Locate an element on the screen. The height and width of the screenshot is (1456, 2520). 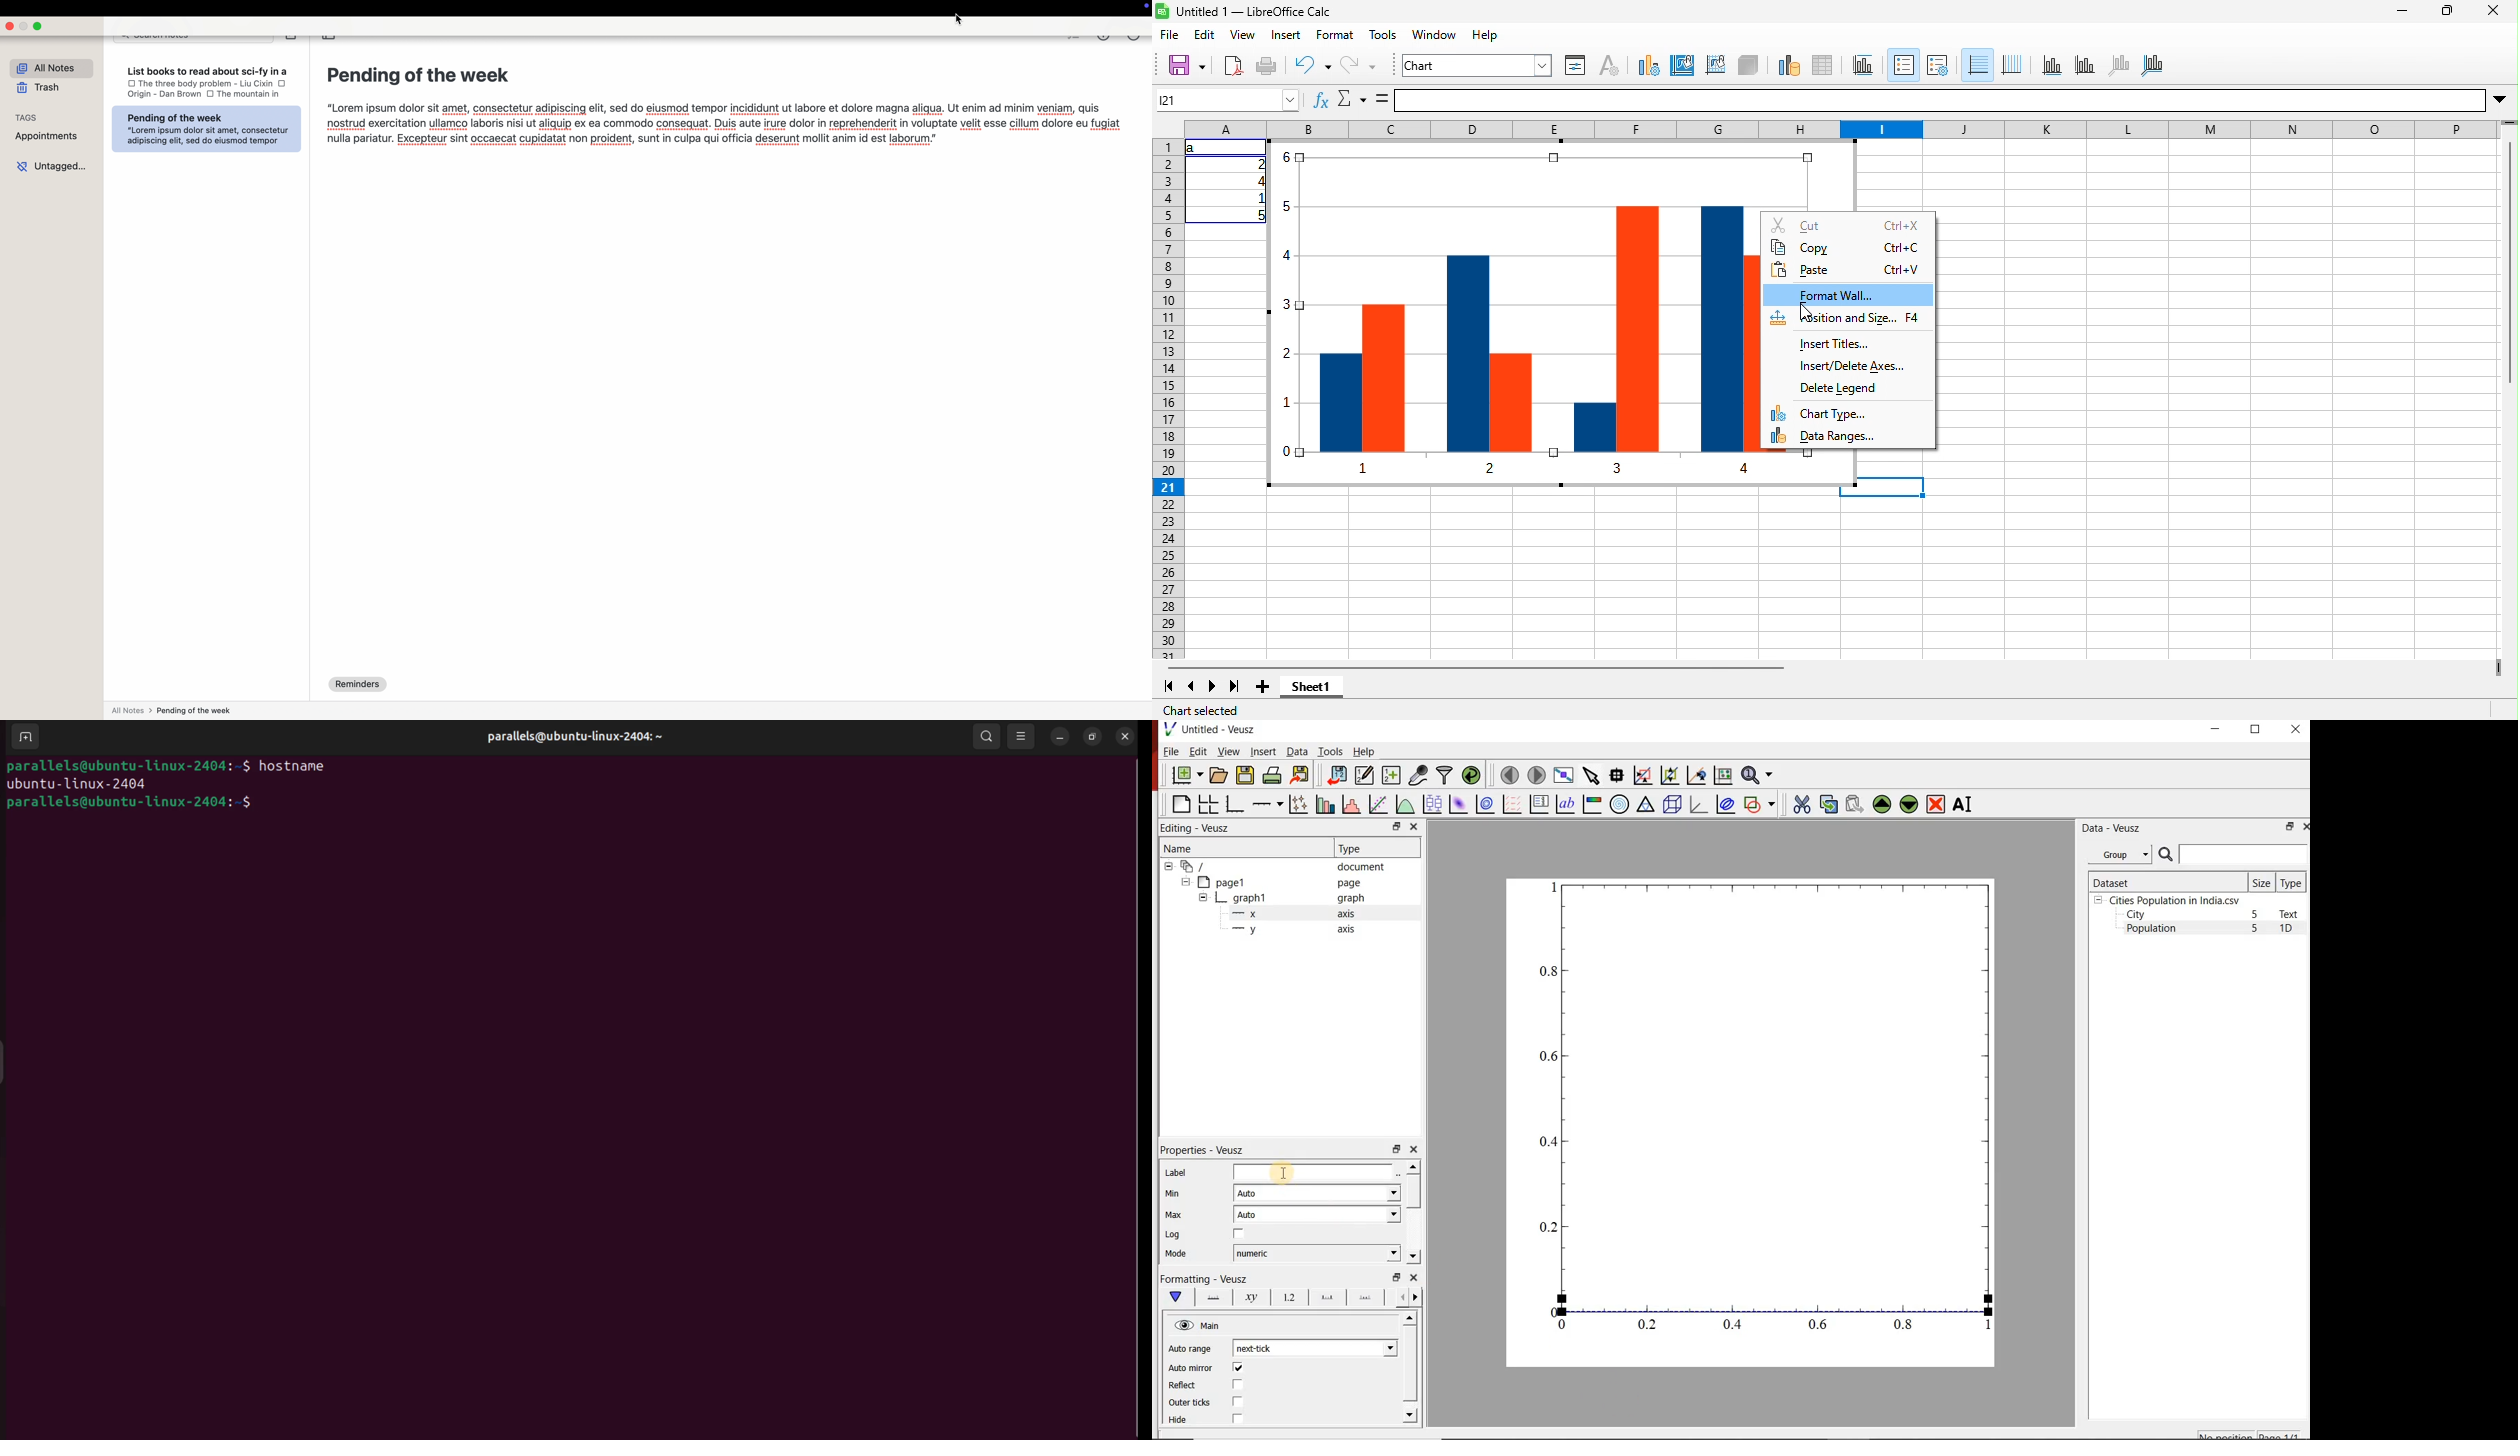
all notes is located at coordinates (50, 68).